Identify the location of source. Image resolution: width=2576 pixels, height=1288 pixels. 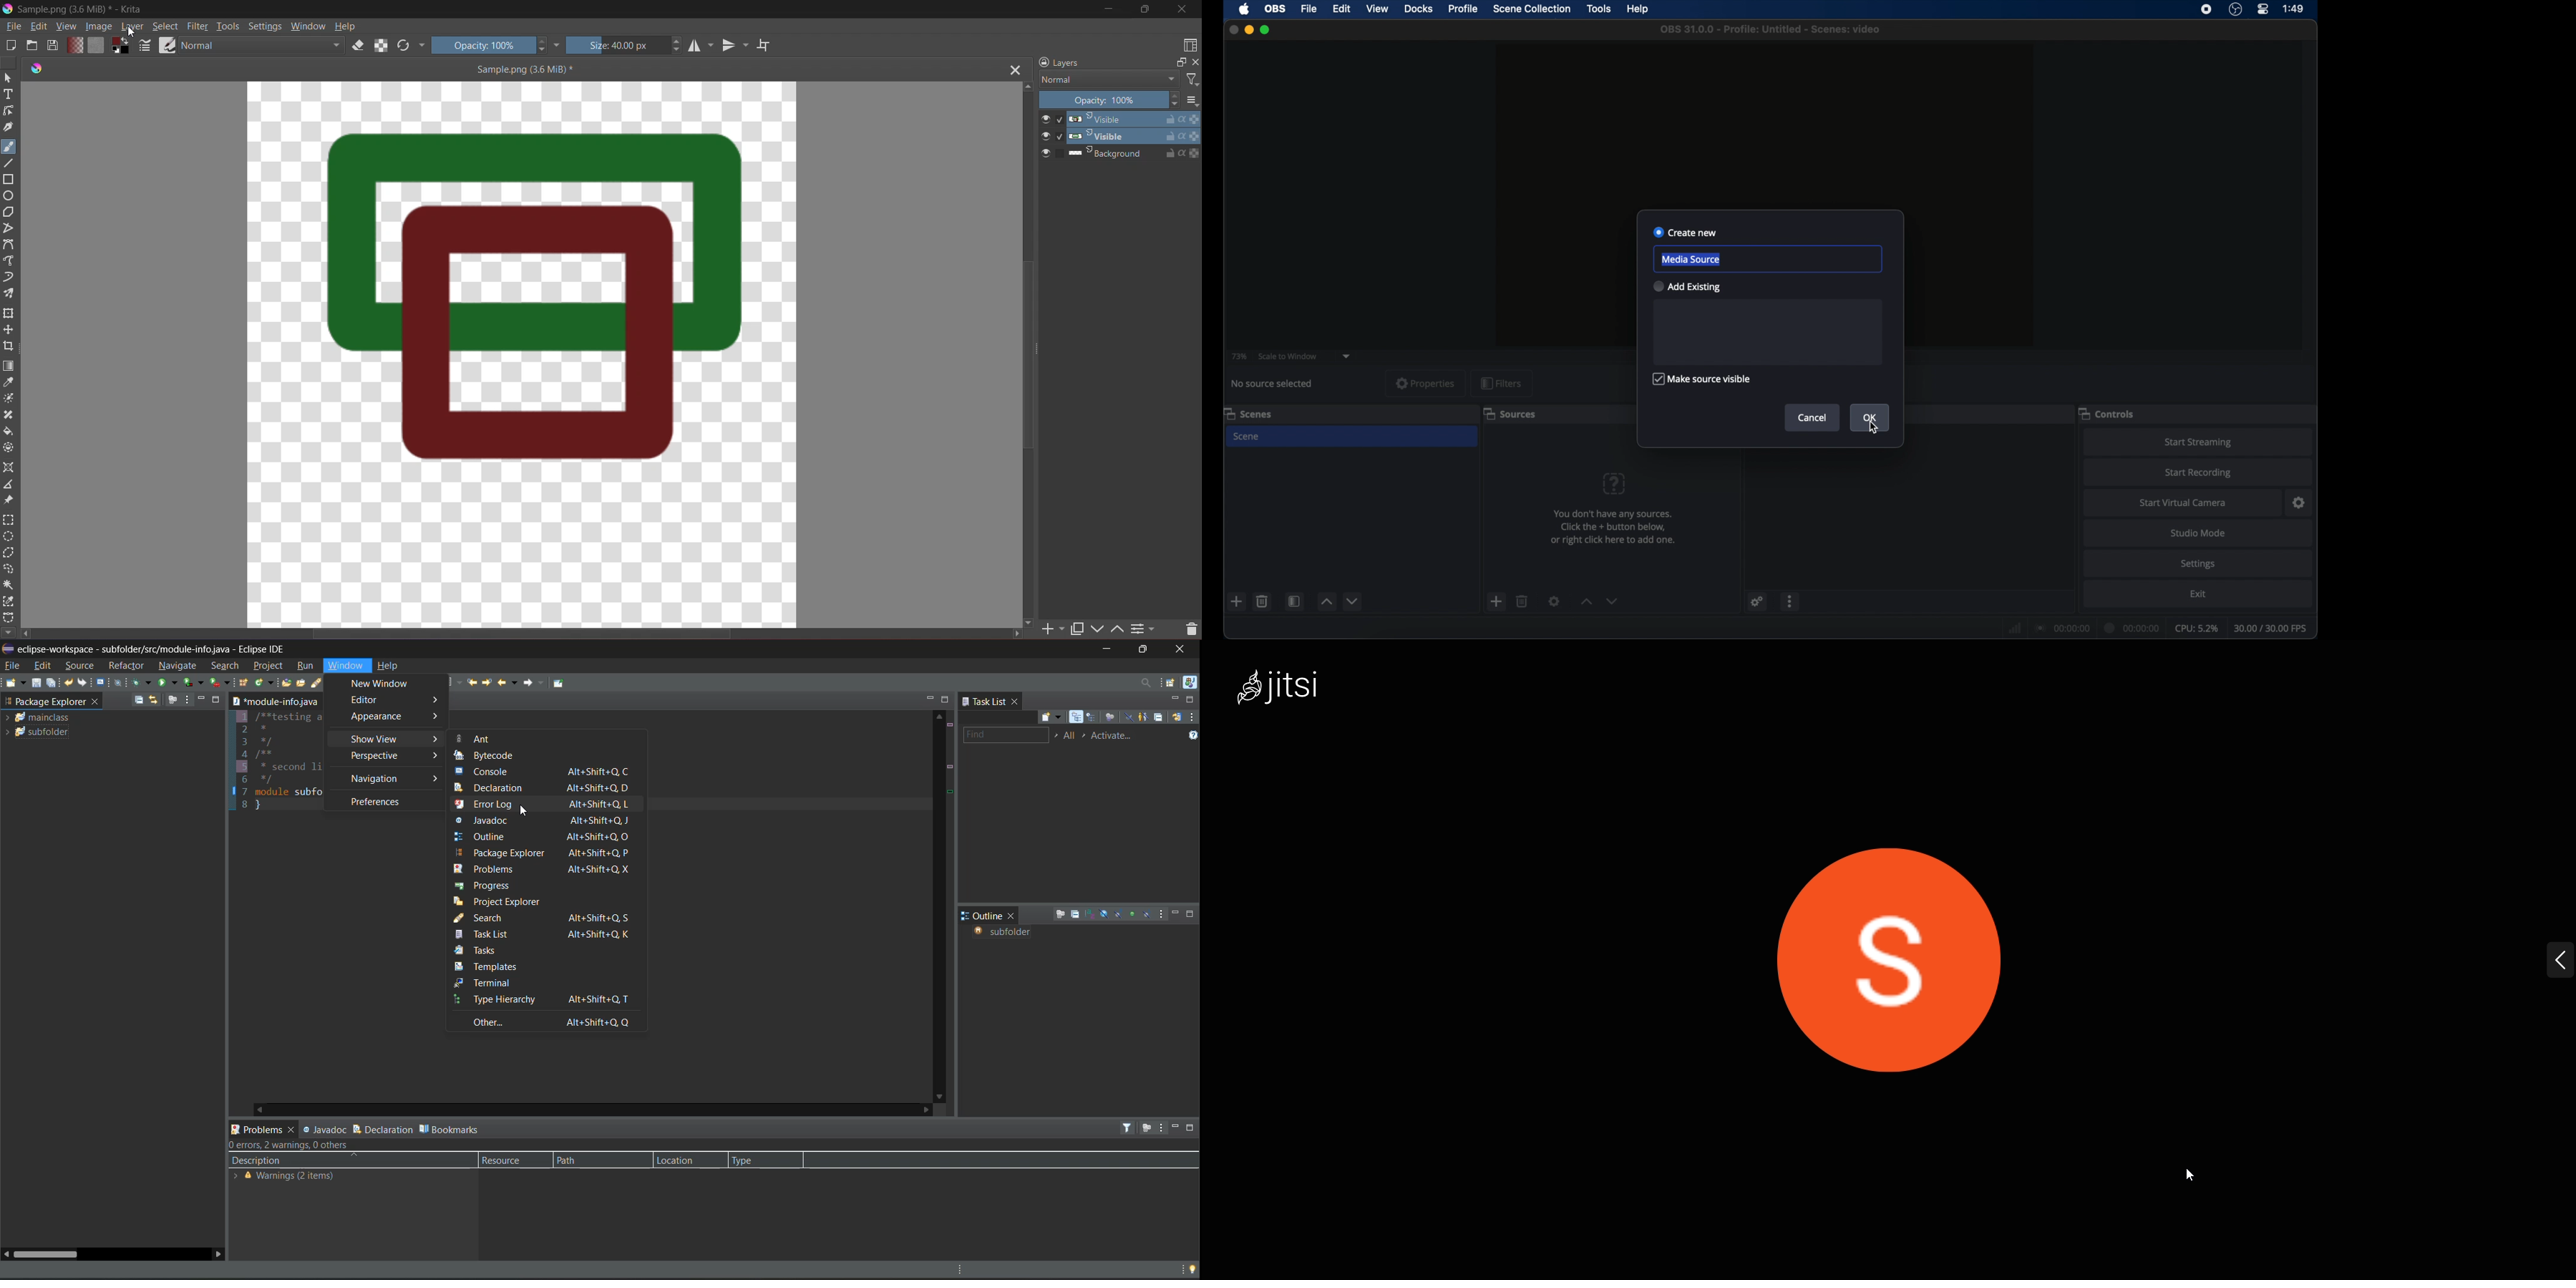
(81, 666).